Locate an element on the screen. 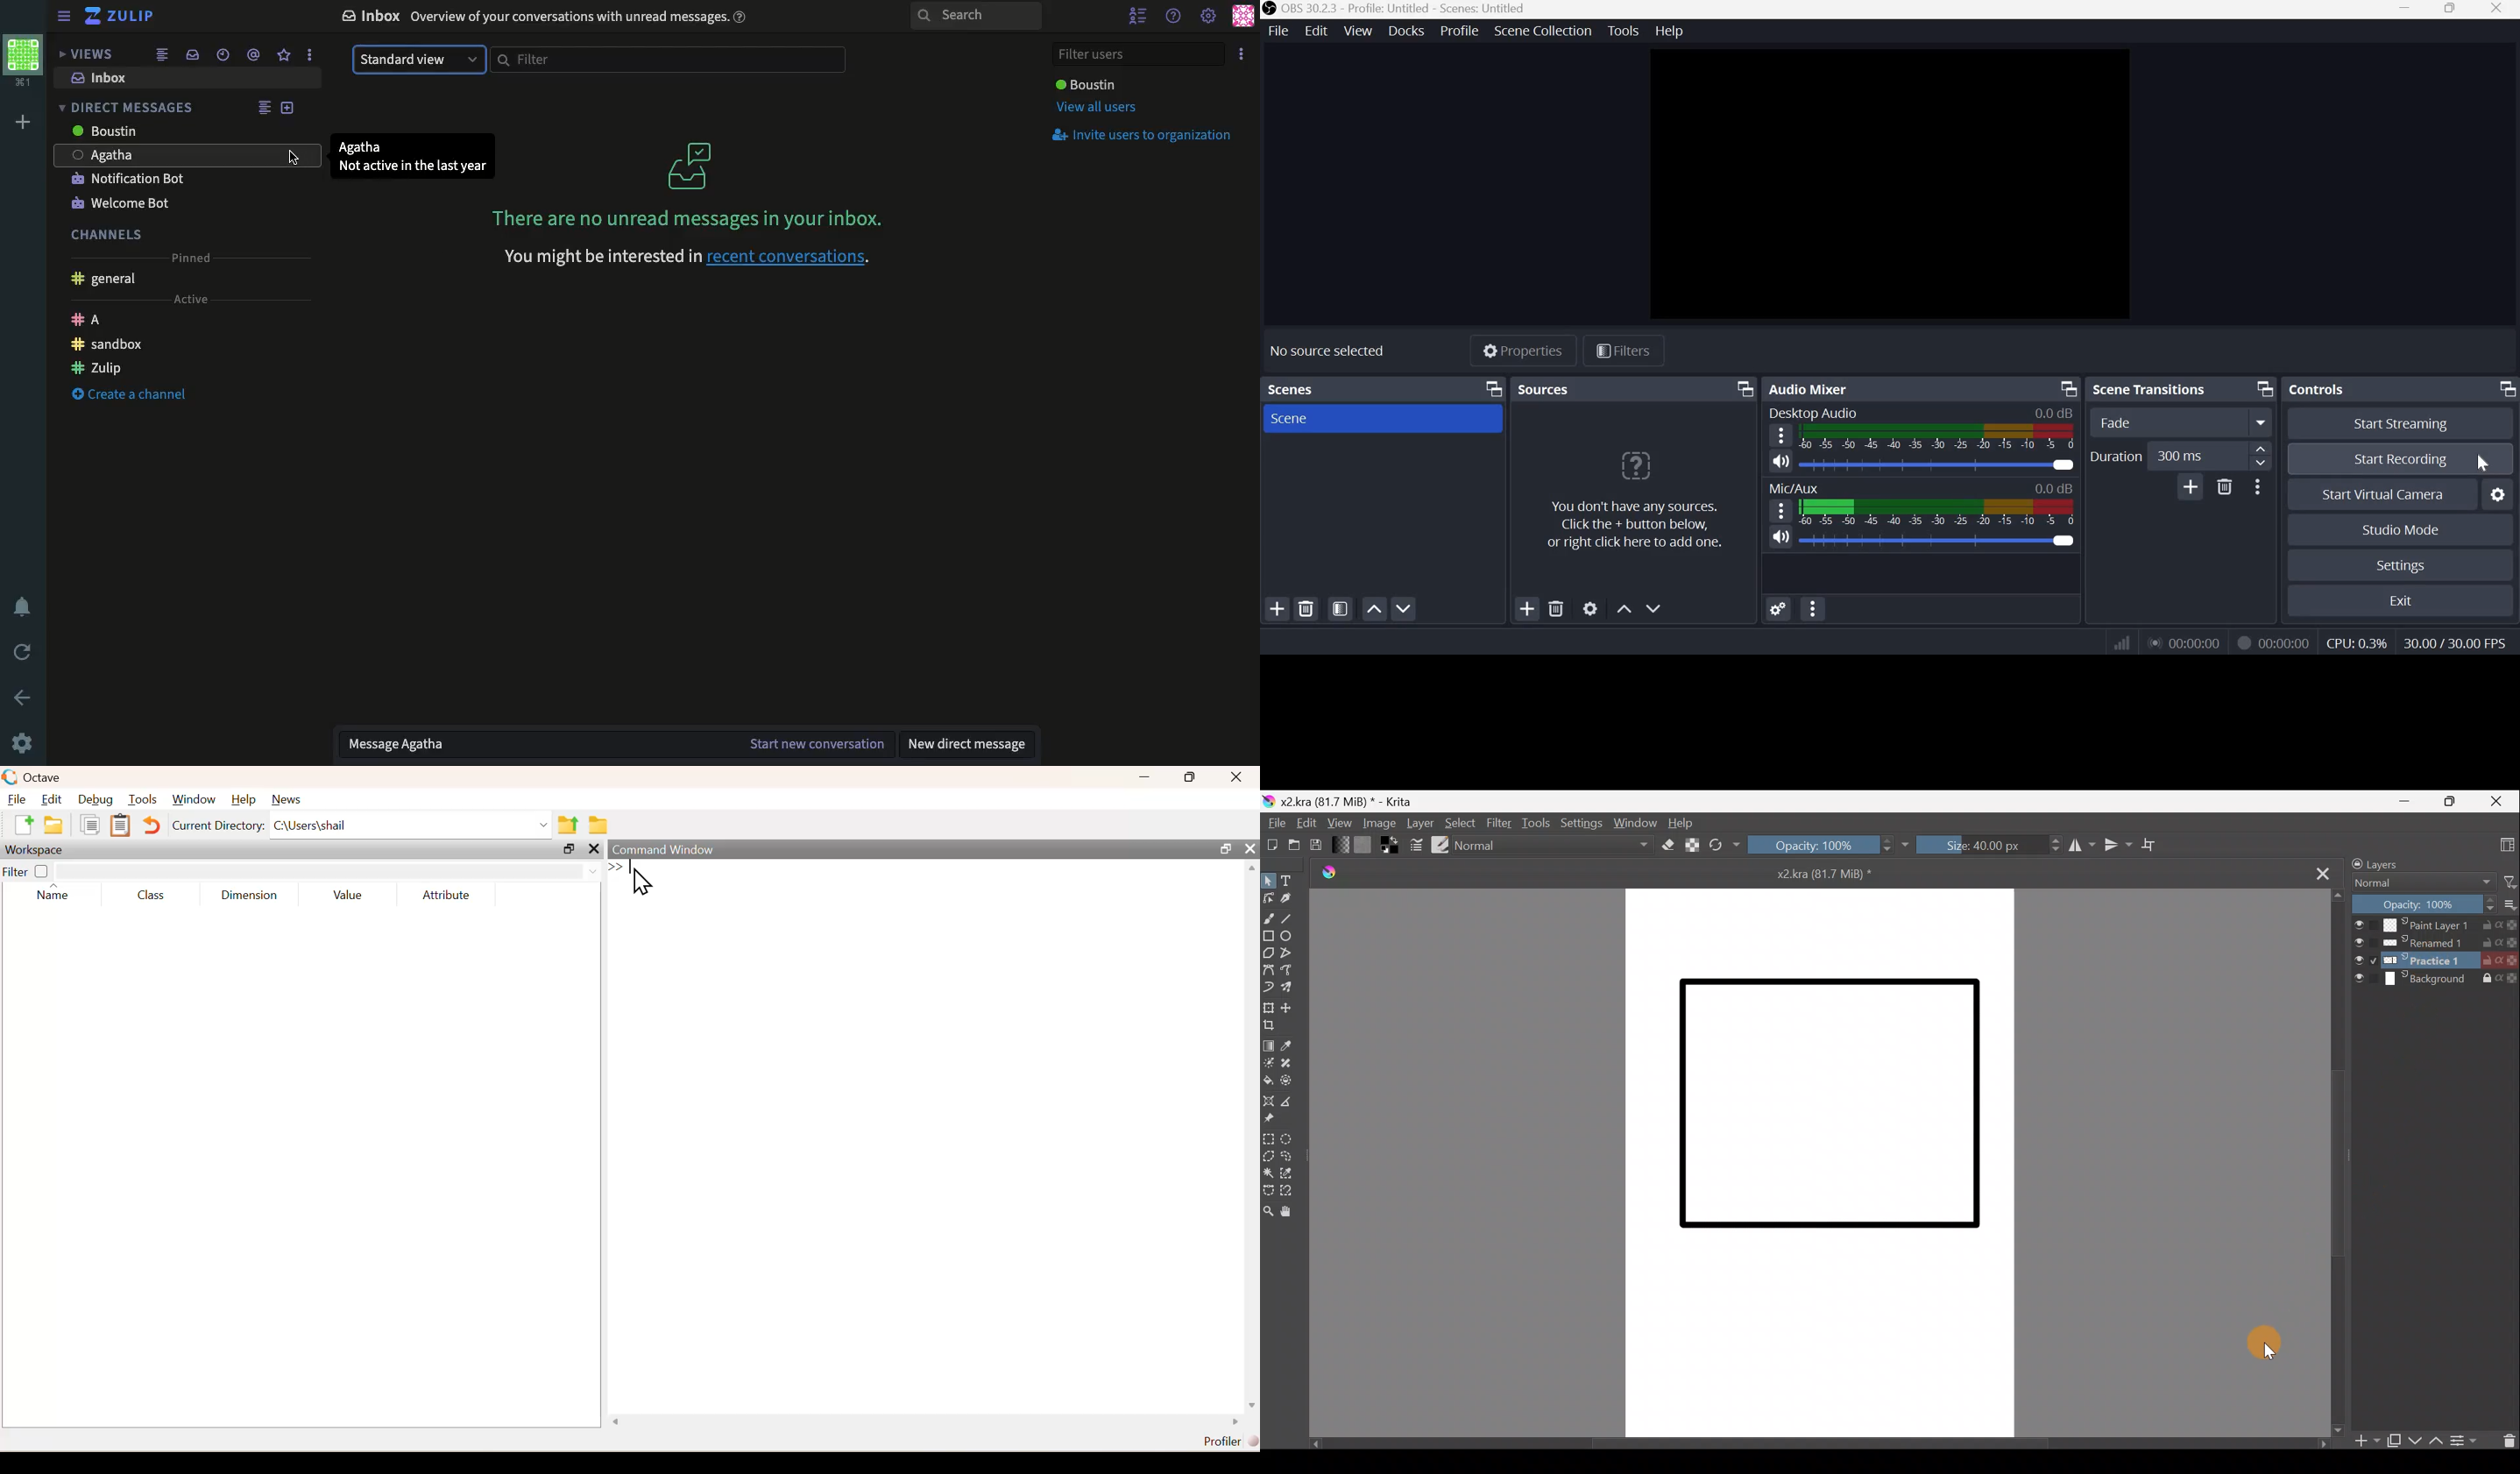  Dock Options icon is located at coordinates (2069, 389).